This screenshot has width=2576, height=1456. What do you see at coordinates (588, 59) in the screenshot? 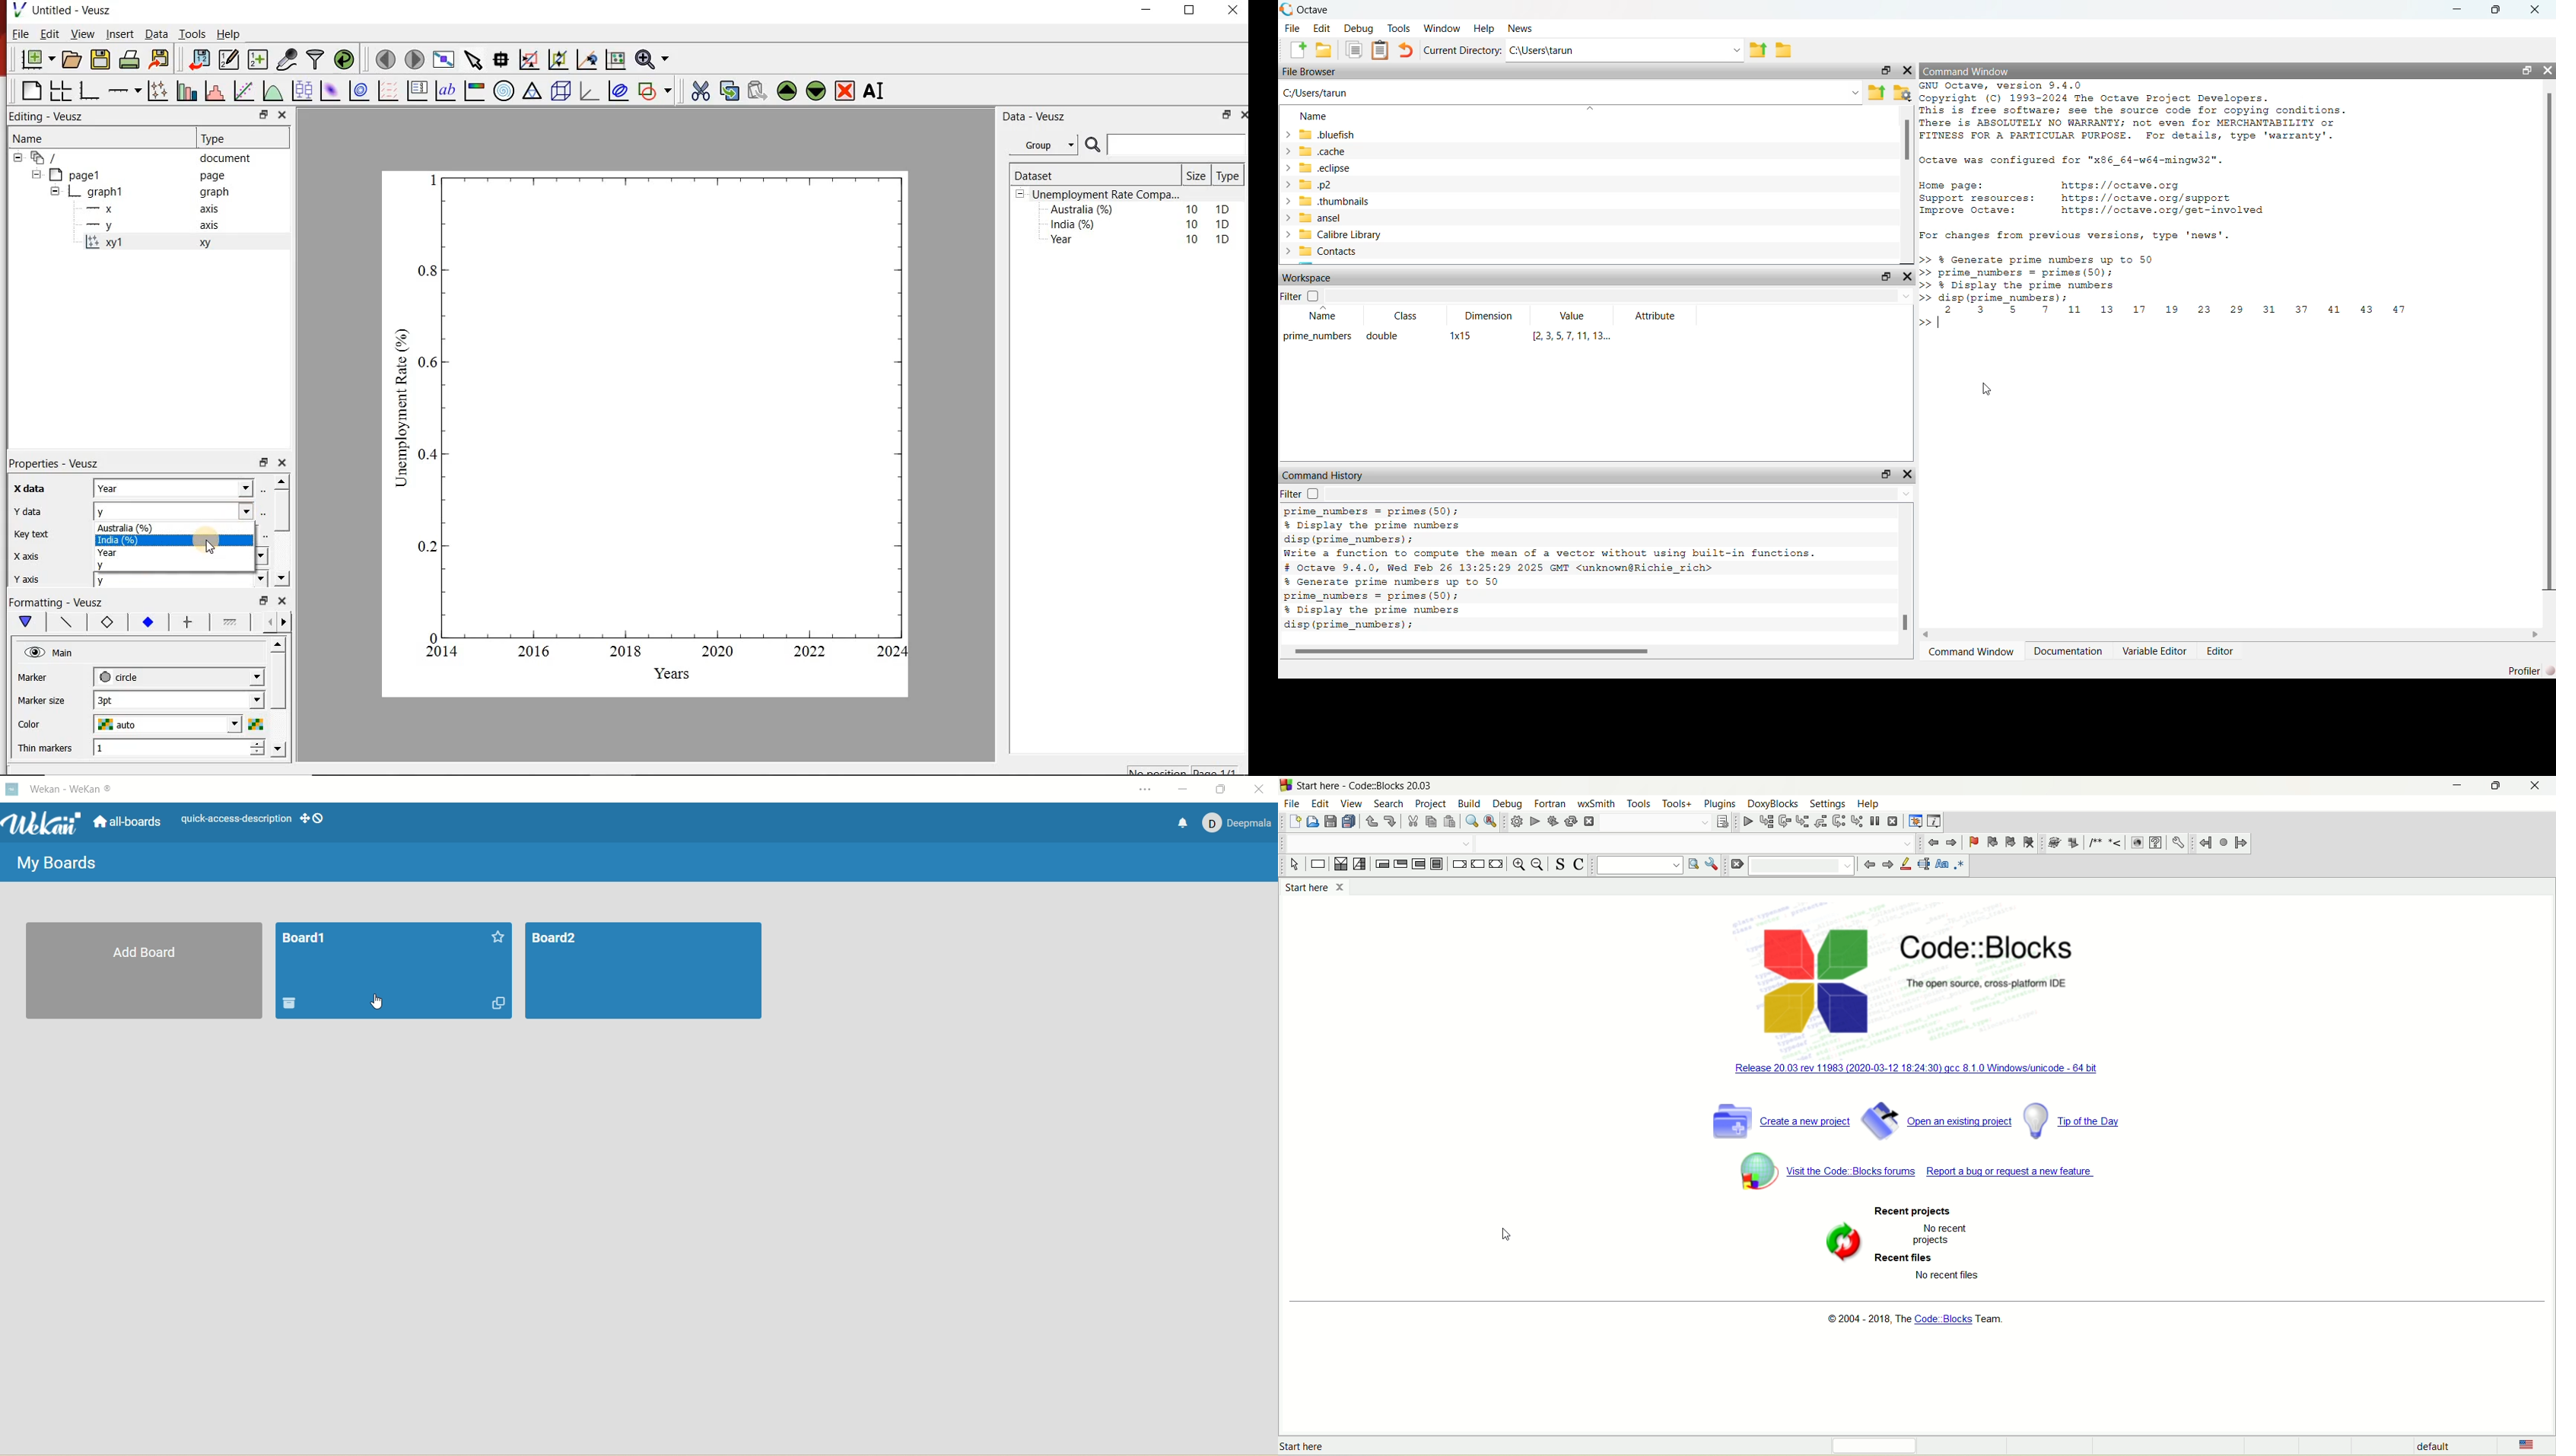
I see `click to recenter graph axes` at bounding box center [588, 59].